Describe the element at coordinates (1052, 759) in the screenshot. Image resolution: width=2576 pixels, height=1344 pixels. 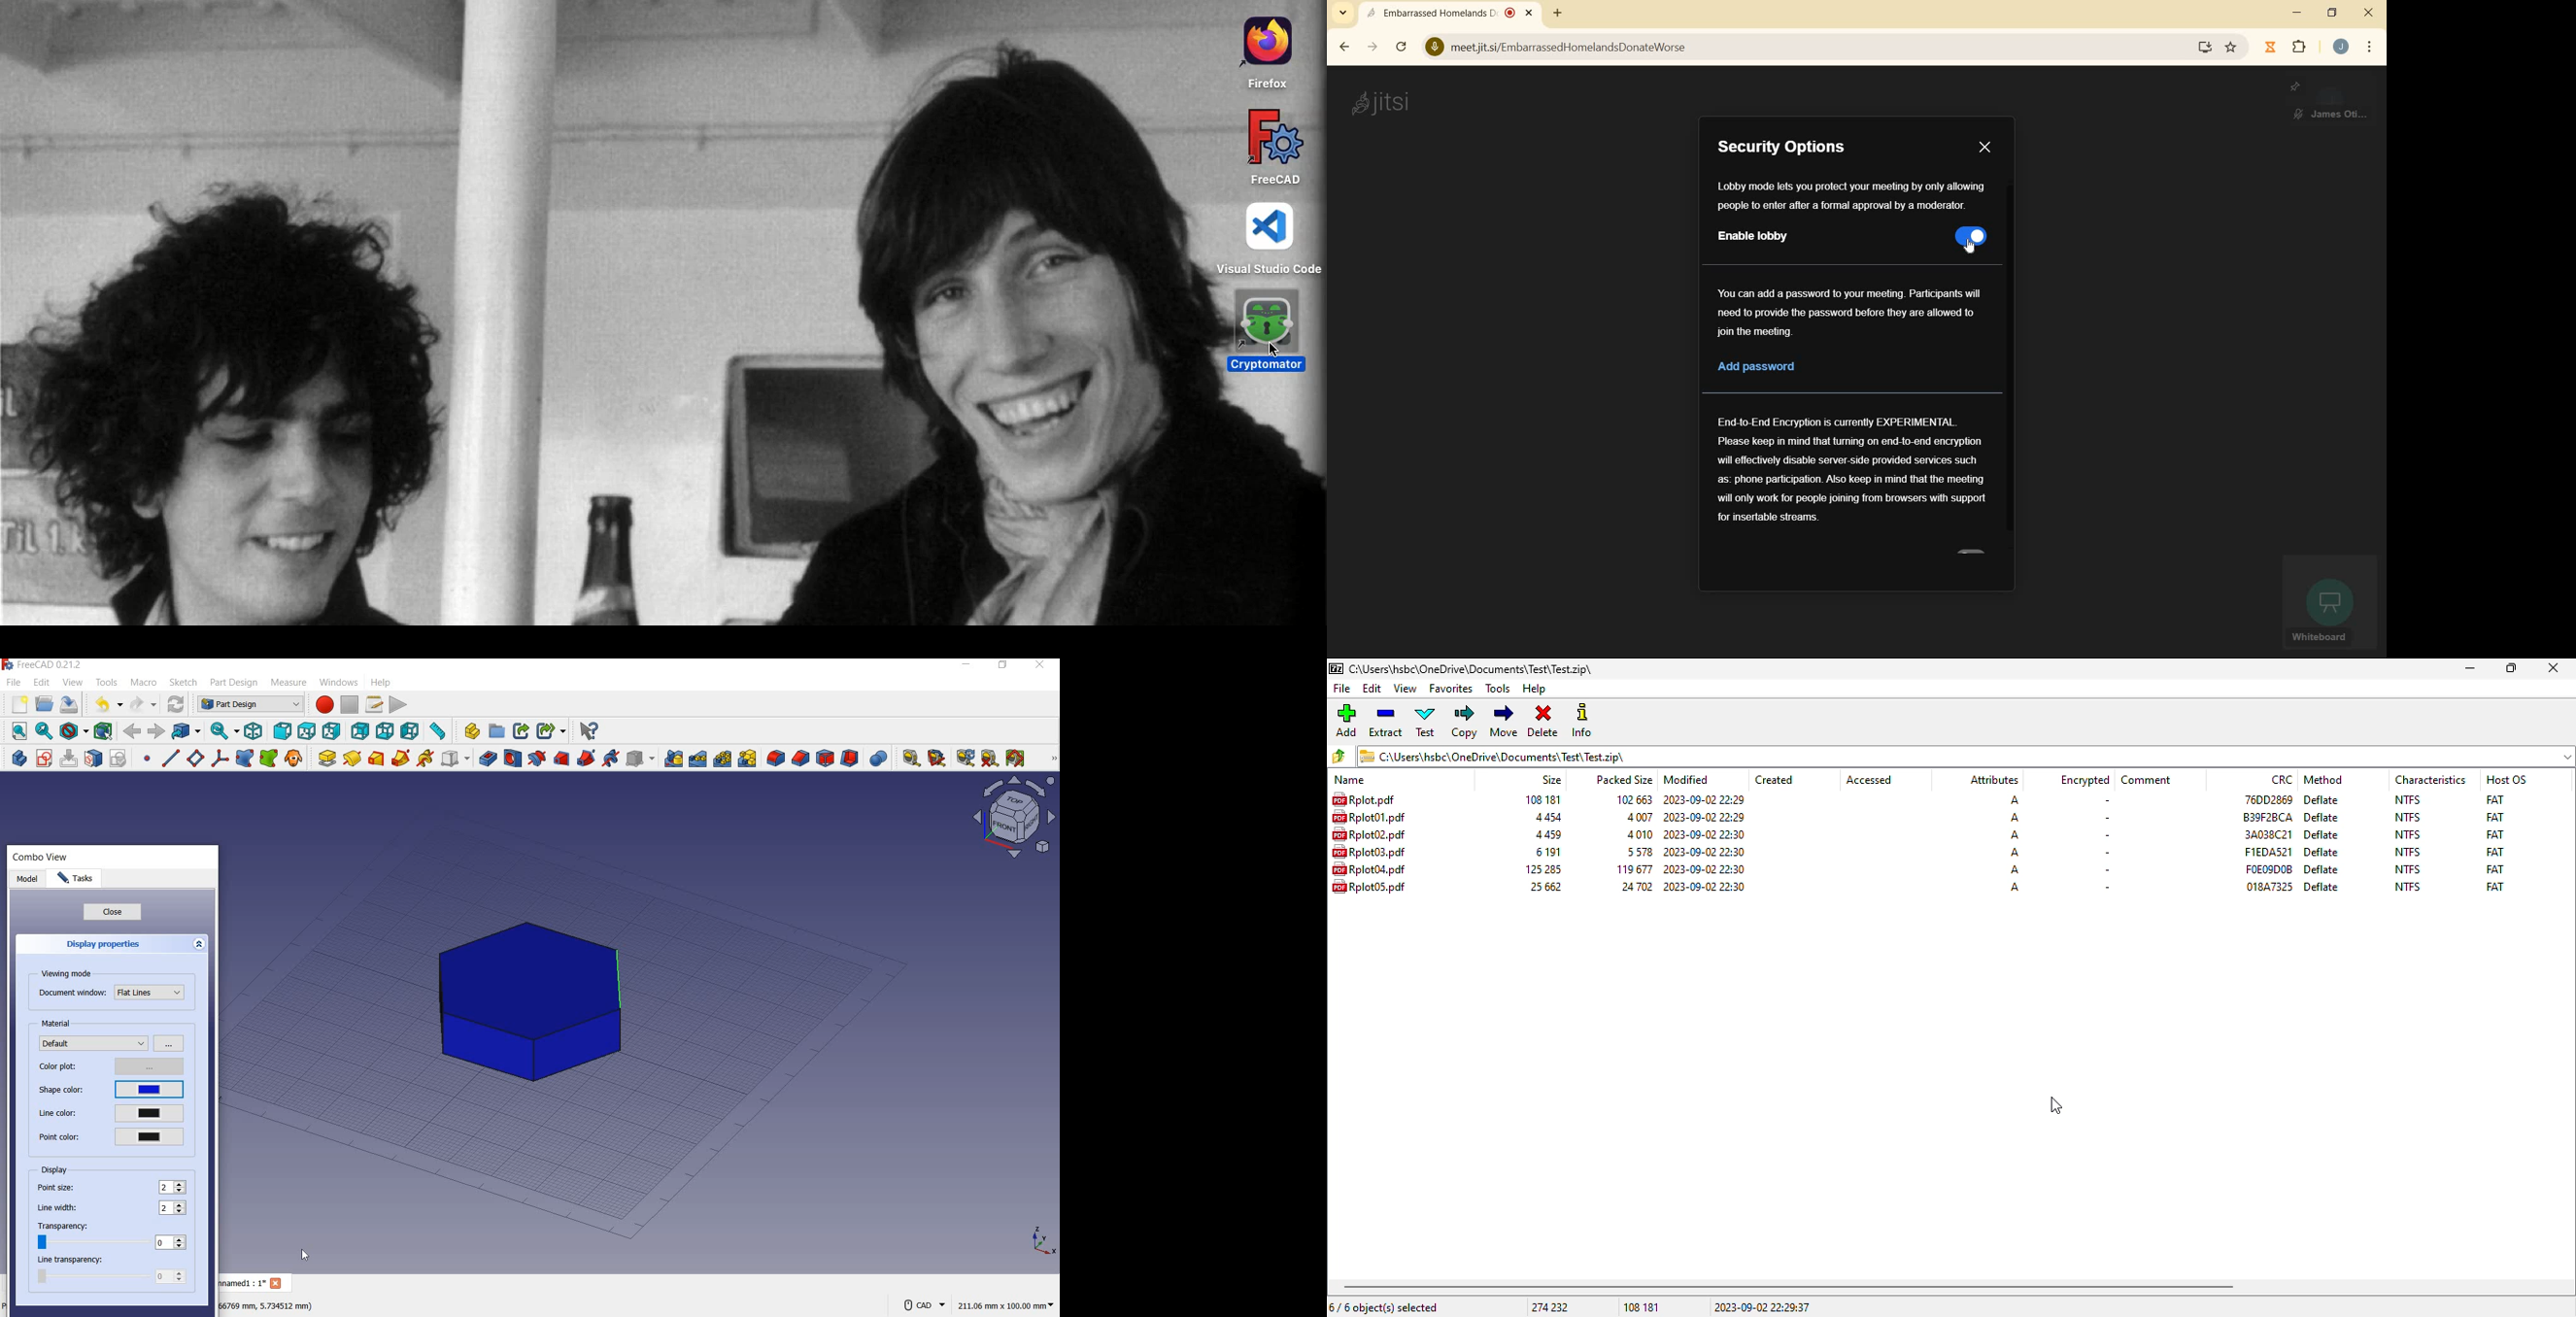
I see `MEASURE` at that location.